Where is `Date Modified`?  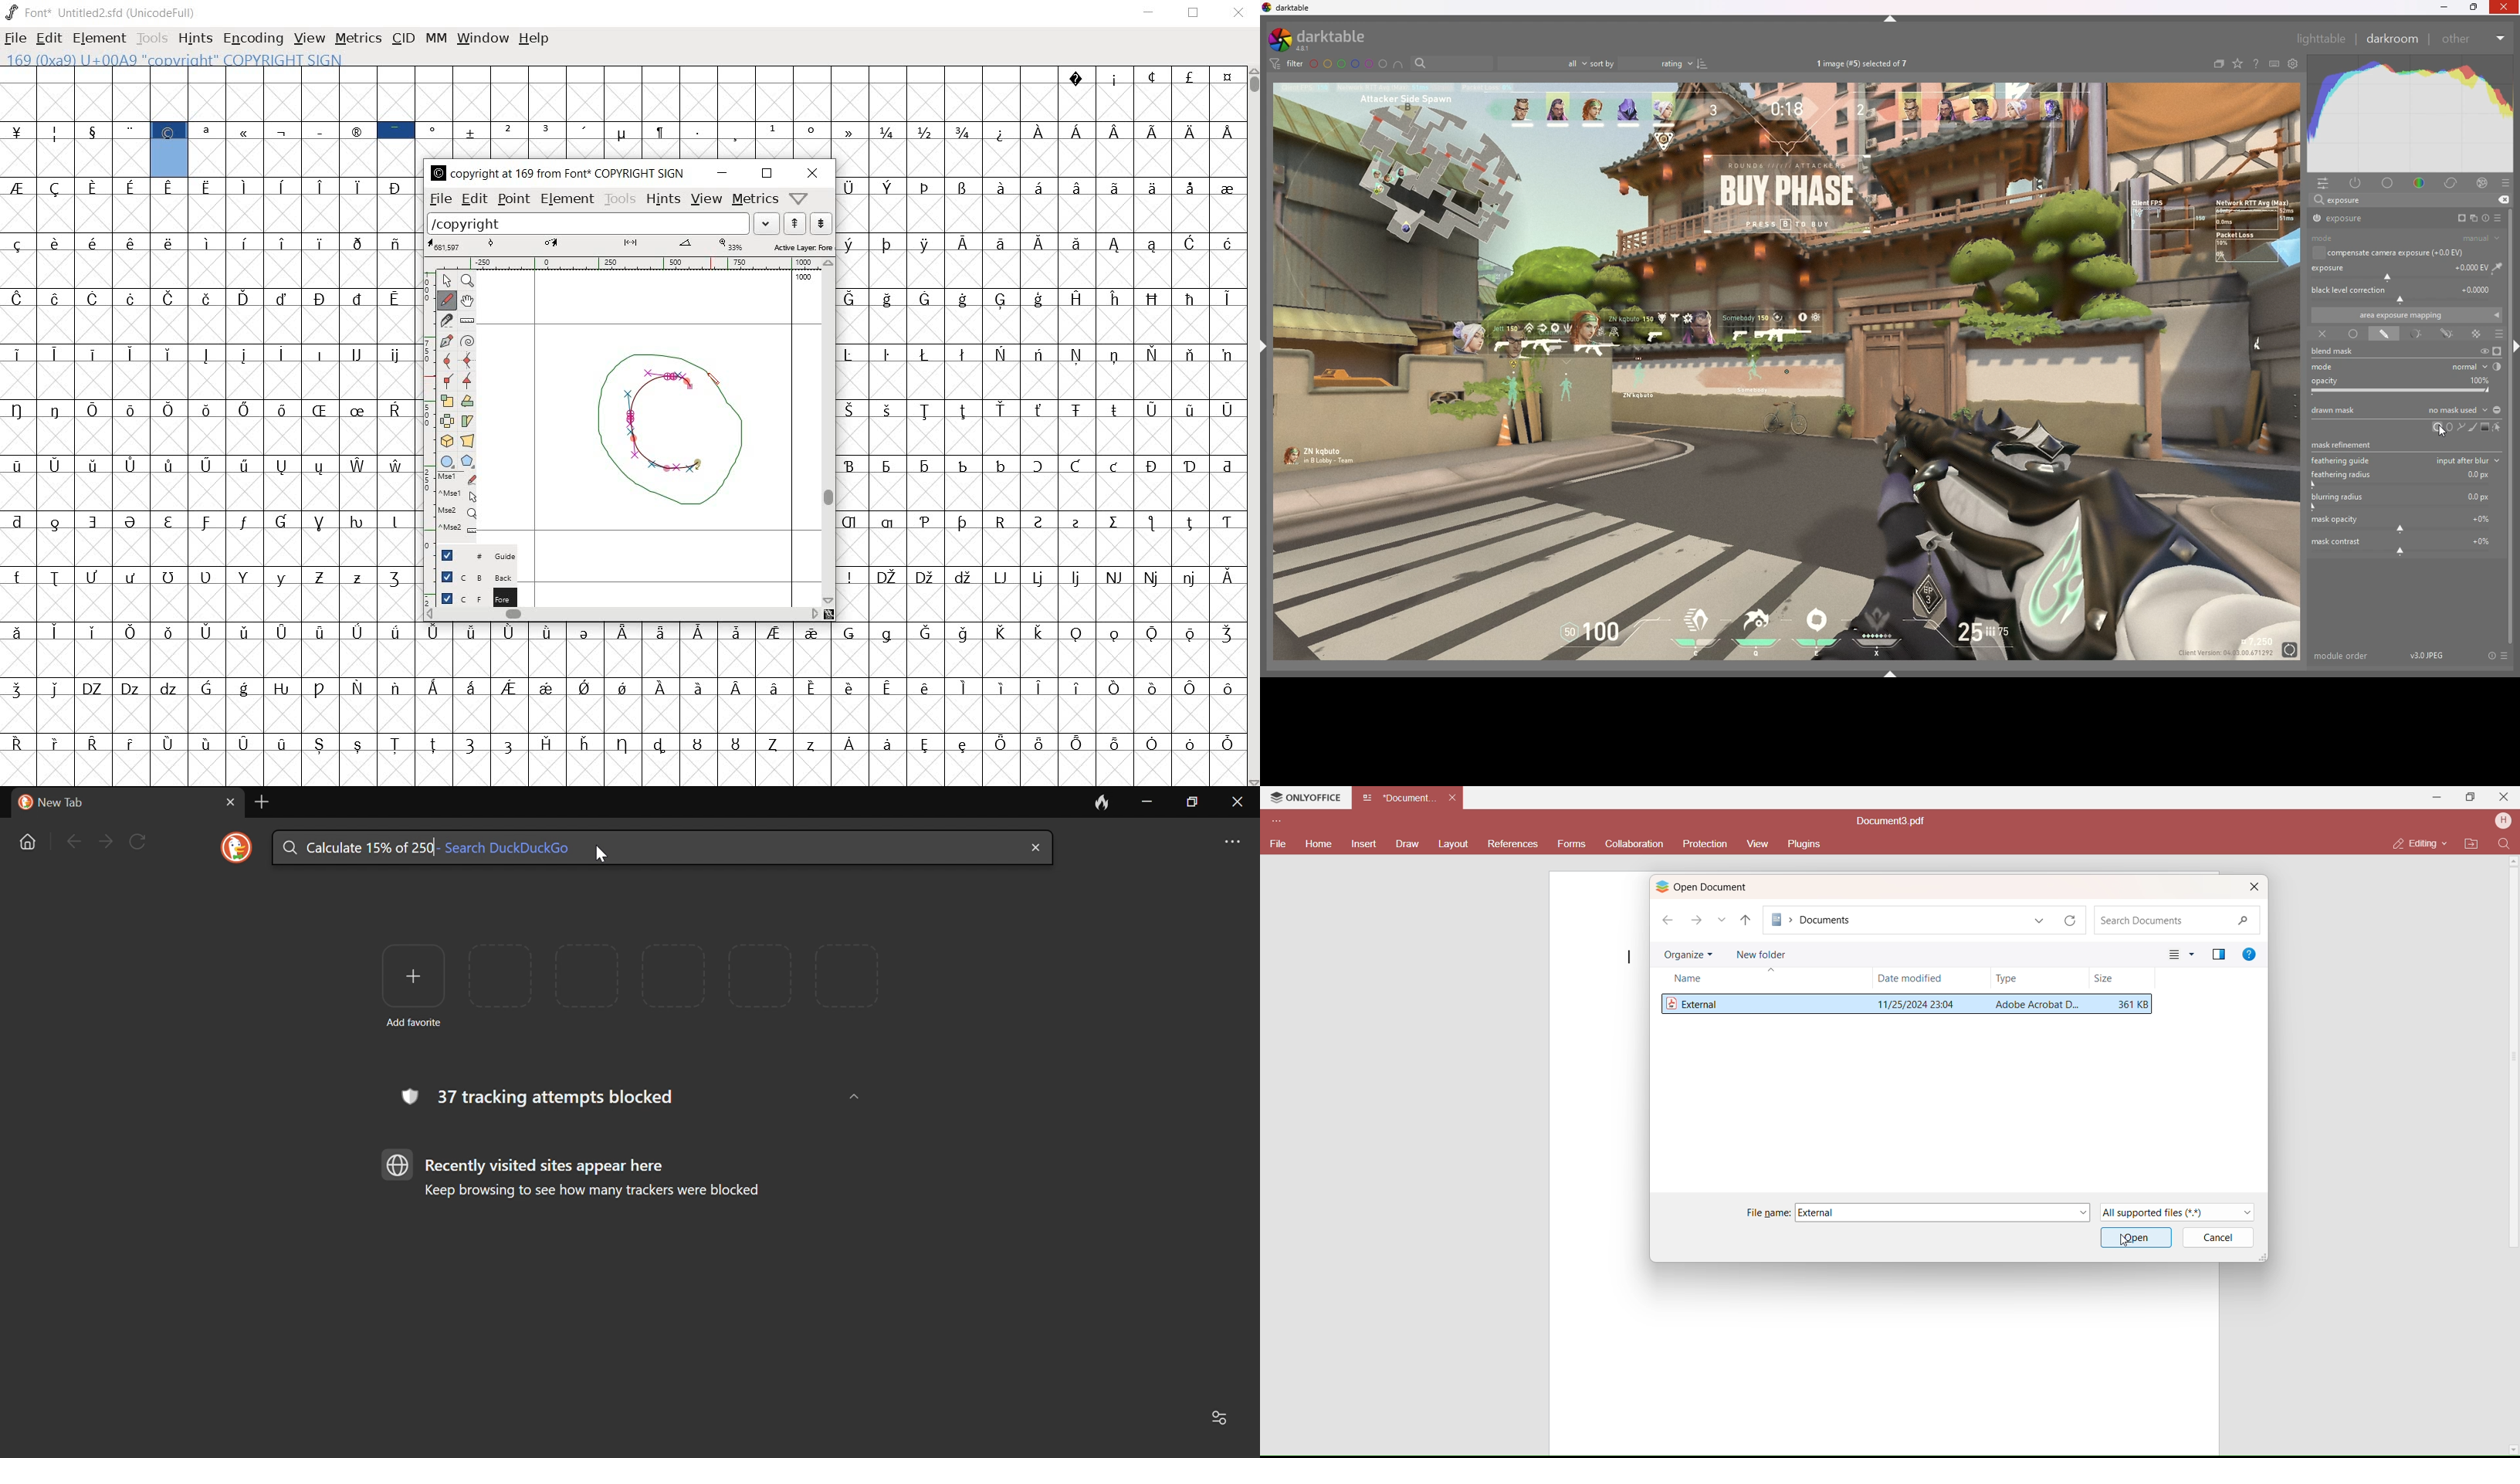 Date Modified is located at coordinates (1914, 1003).